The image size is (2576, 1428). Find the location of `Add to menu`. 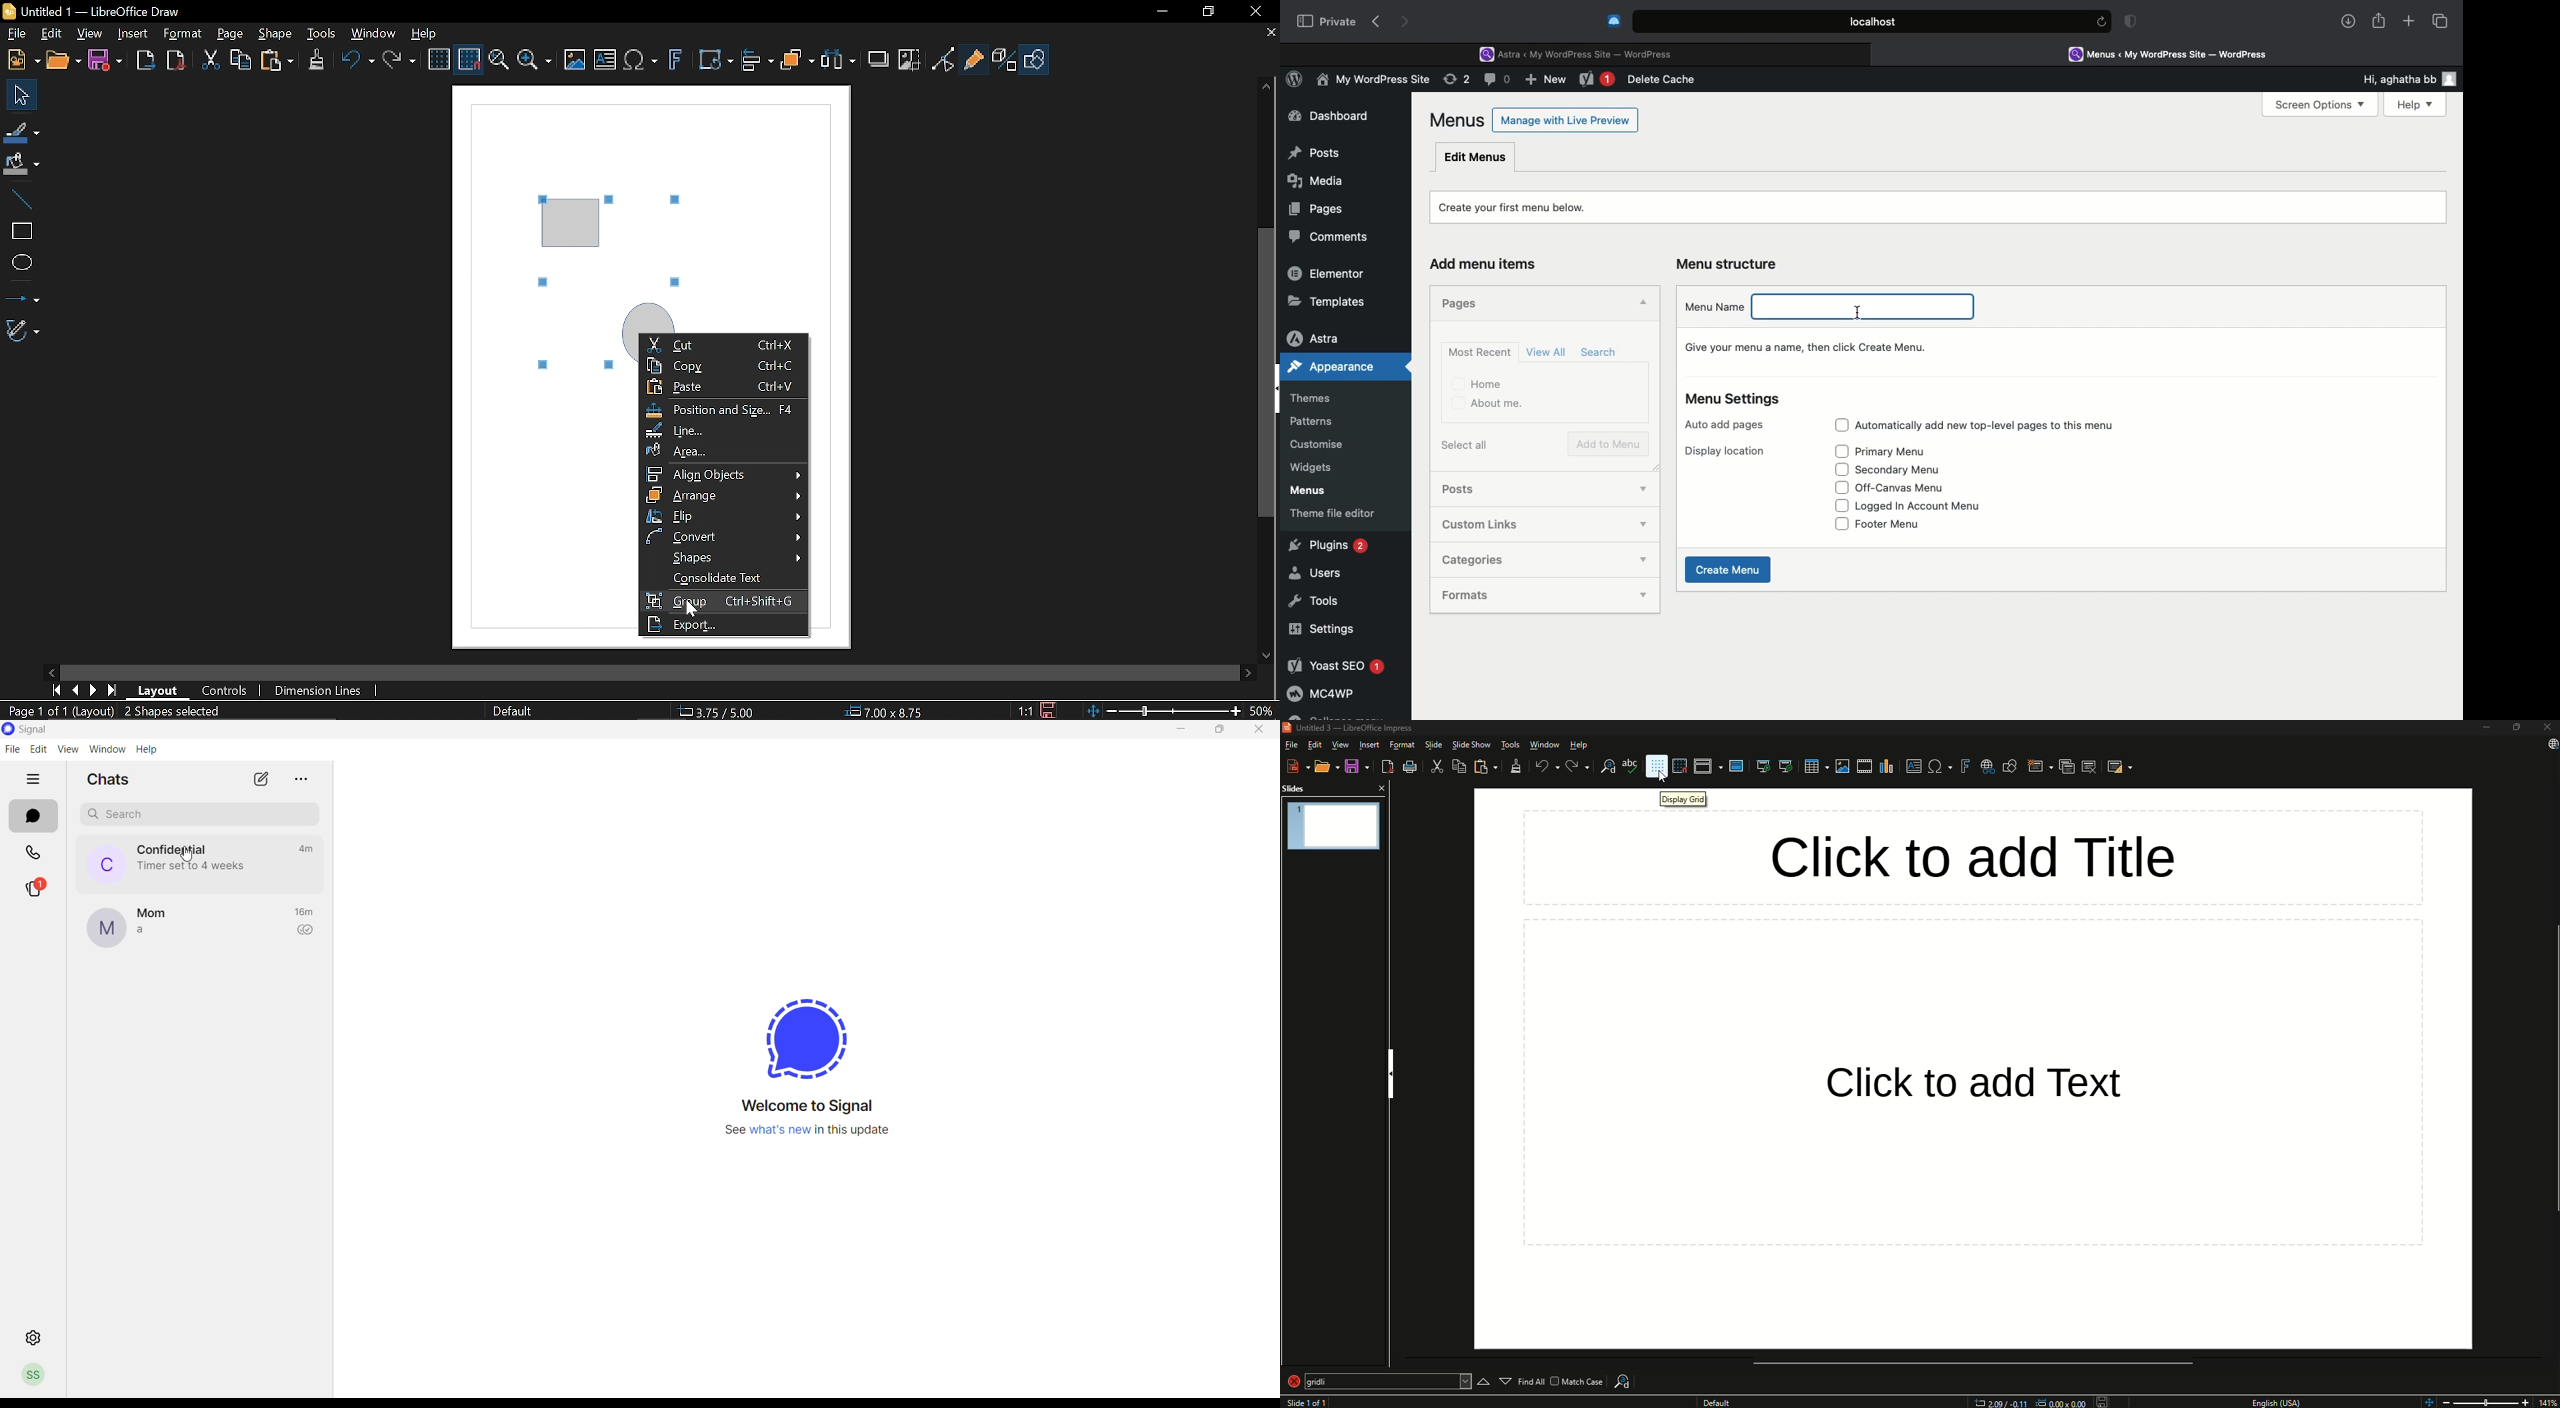

Add to menu is located at coordinates (1610, 445).